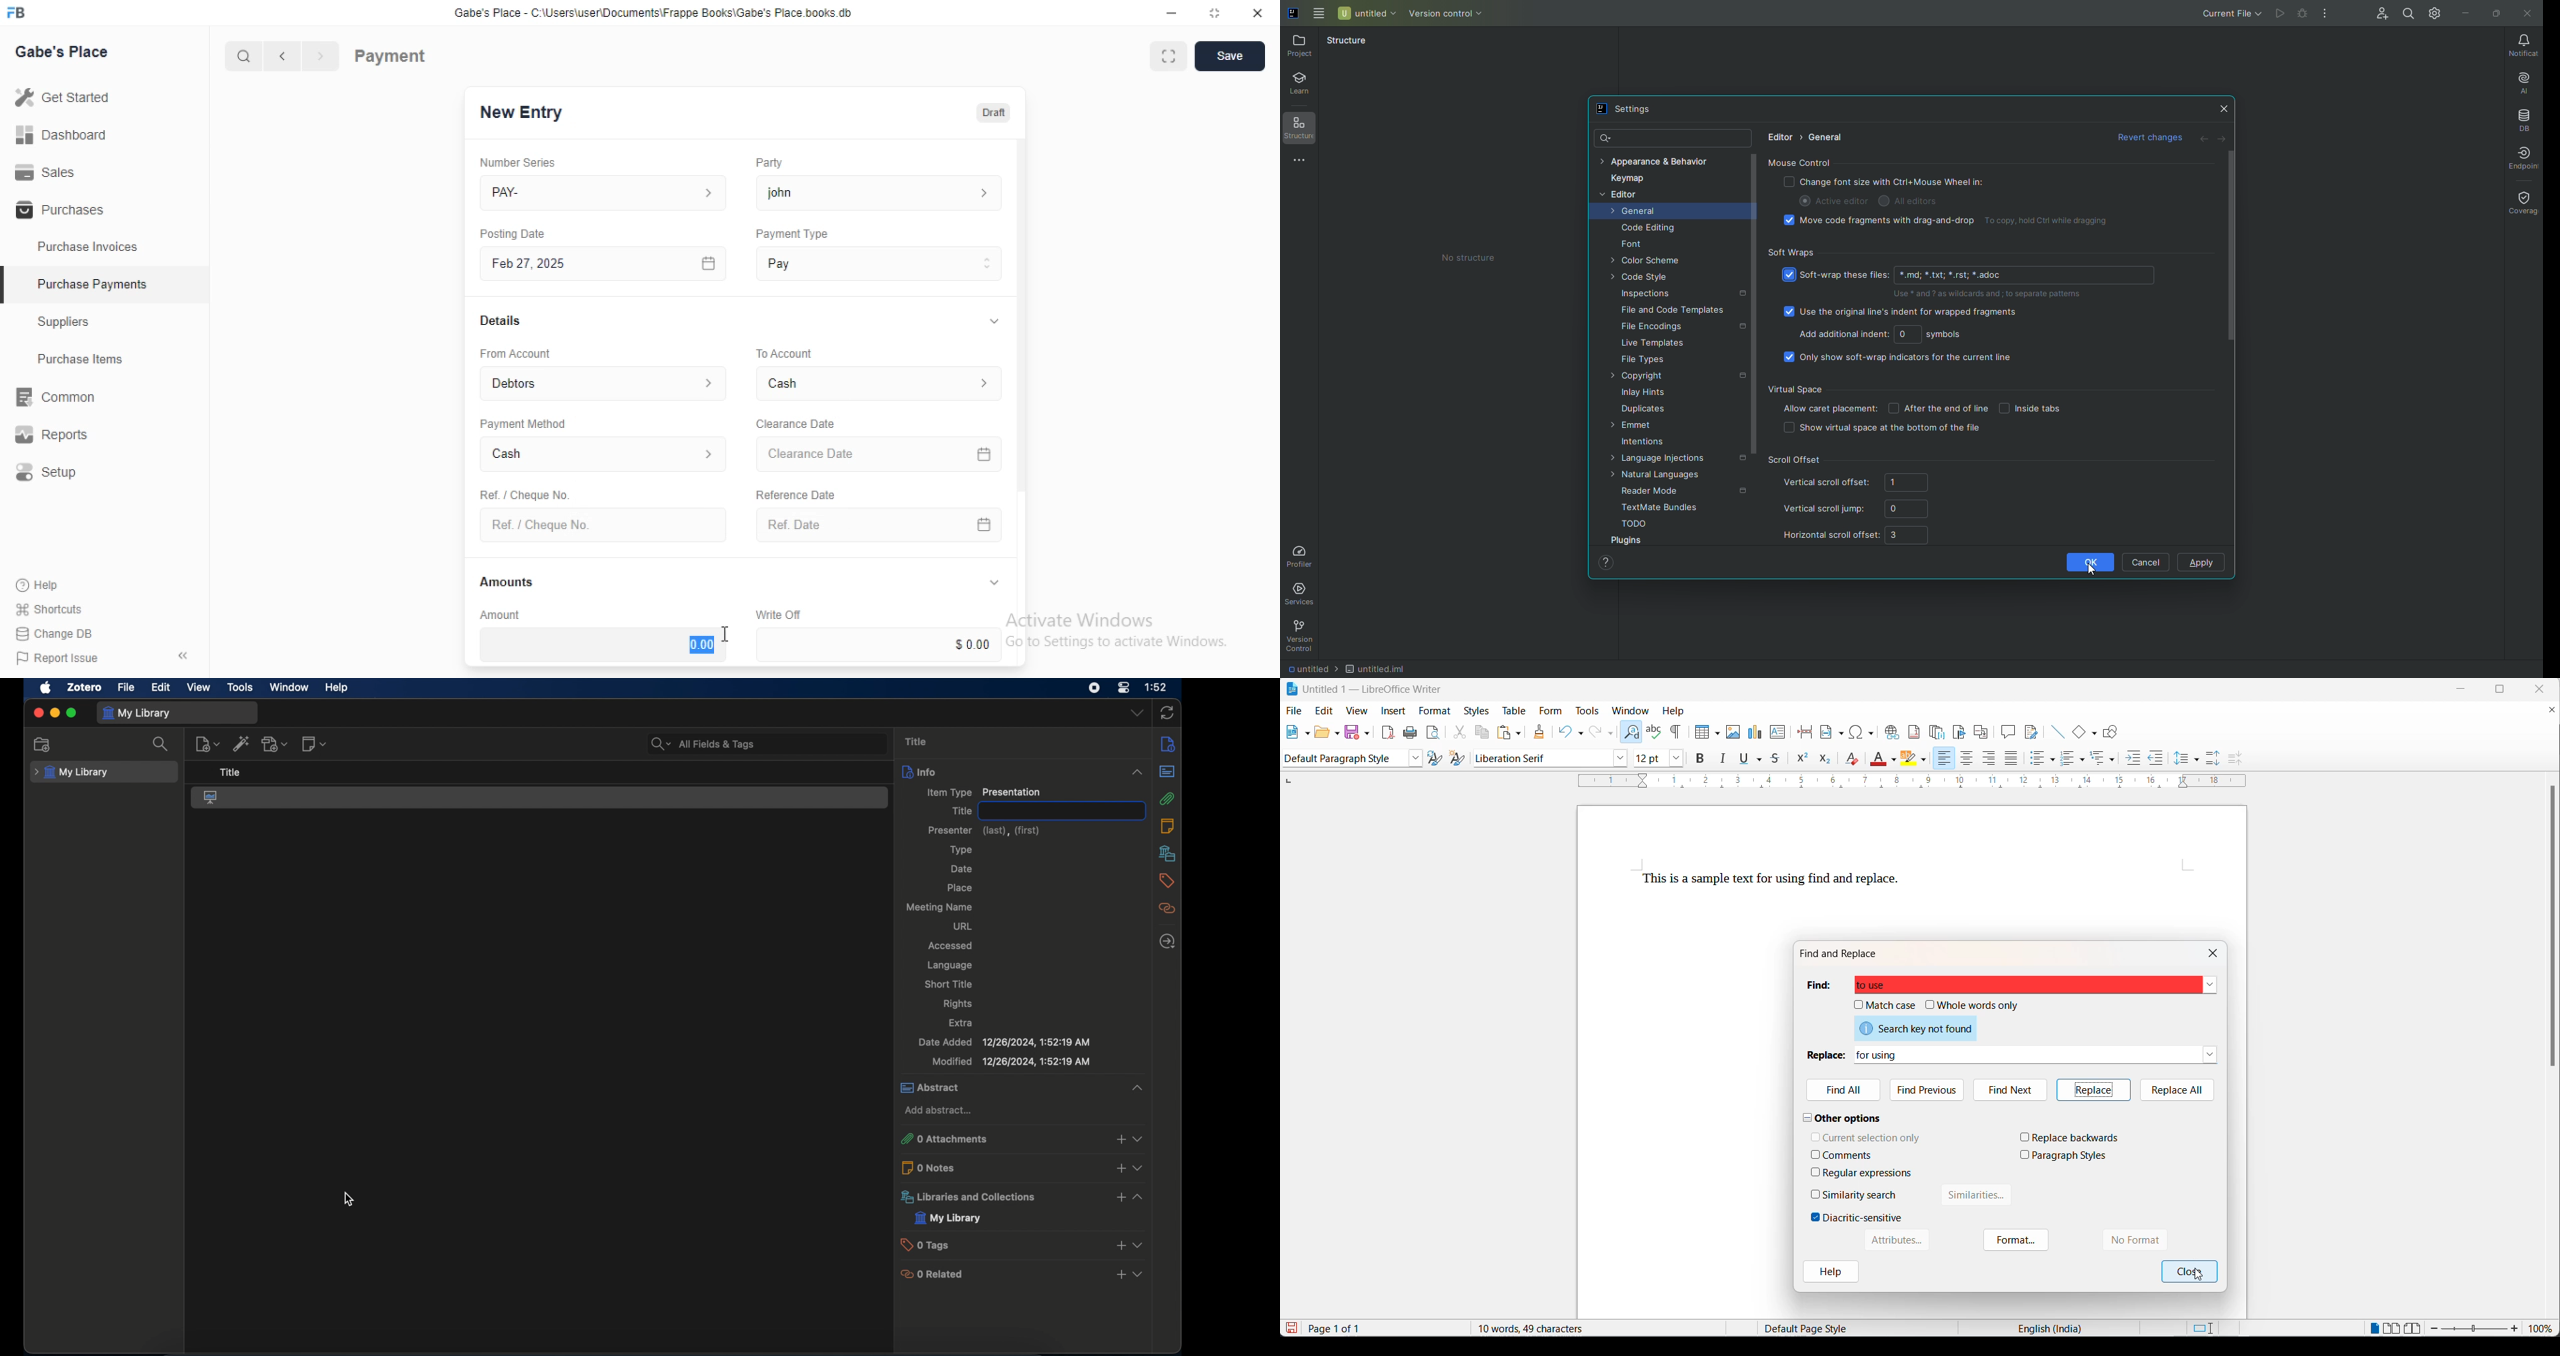 The image size is (2576, 1372). What do you see at coordinates (1981, 732) in the screenshot?
I see `insert cross-reference` at bounding box center [1981, 732].